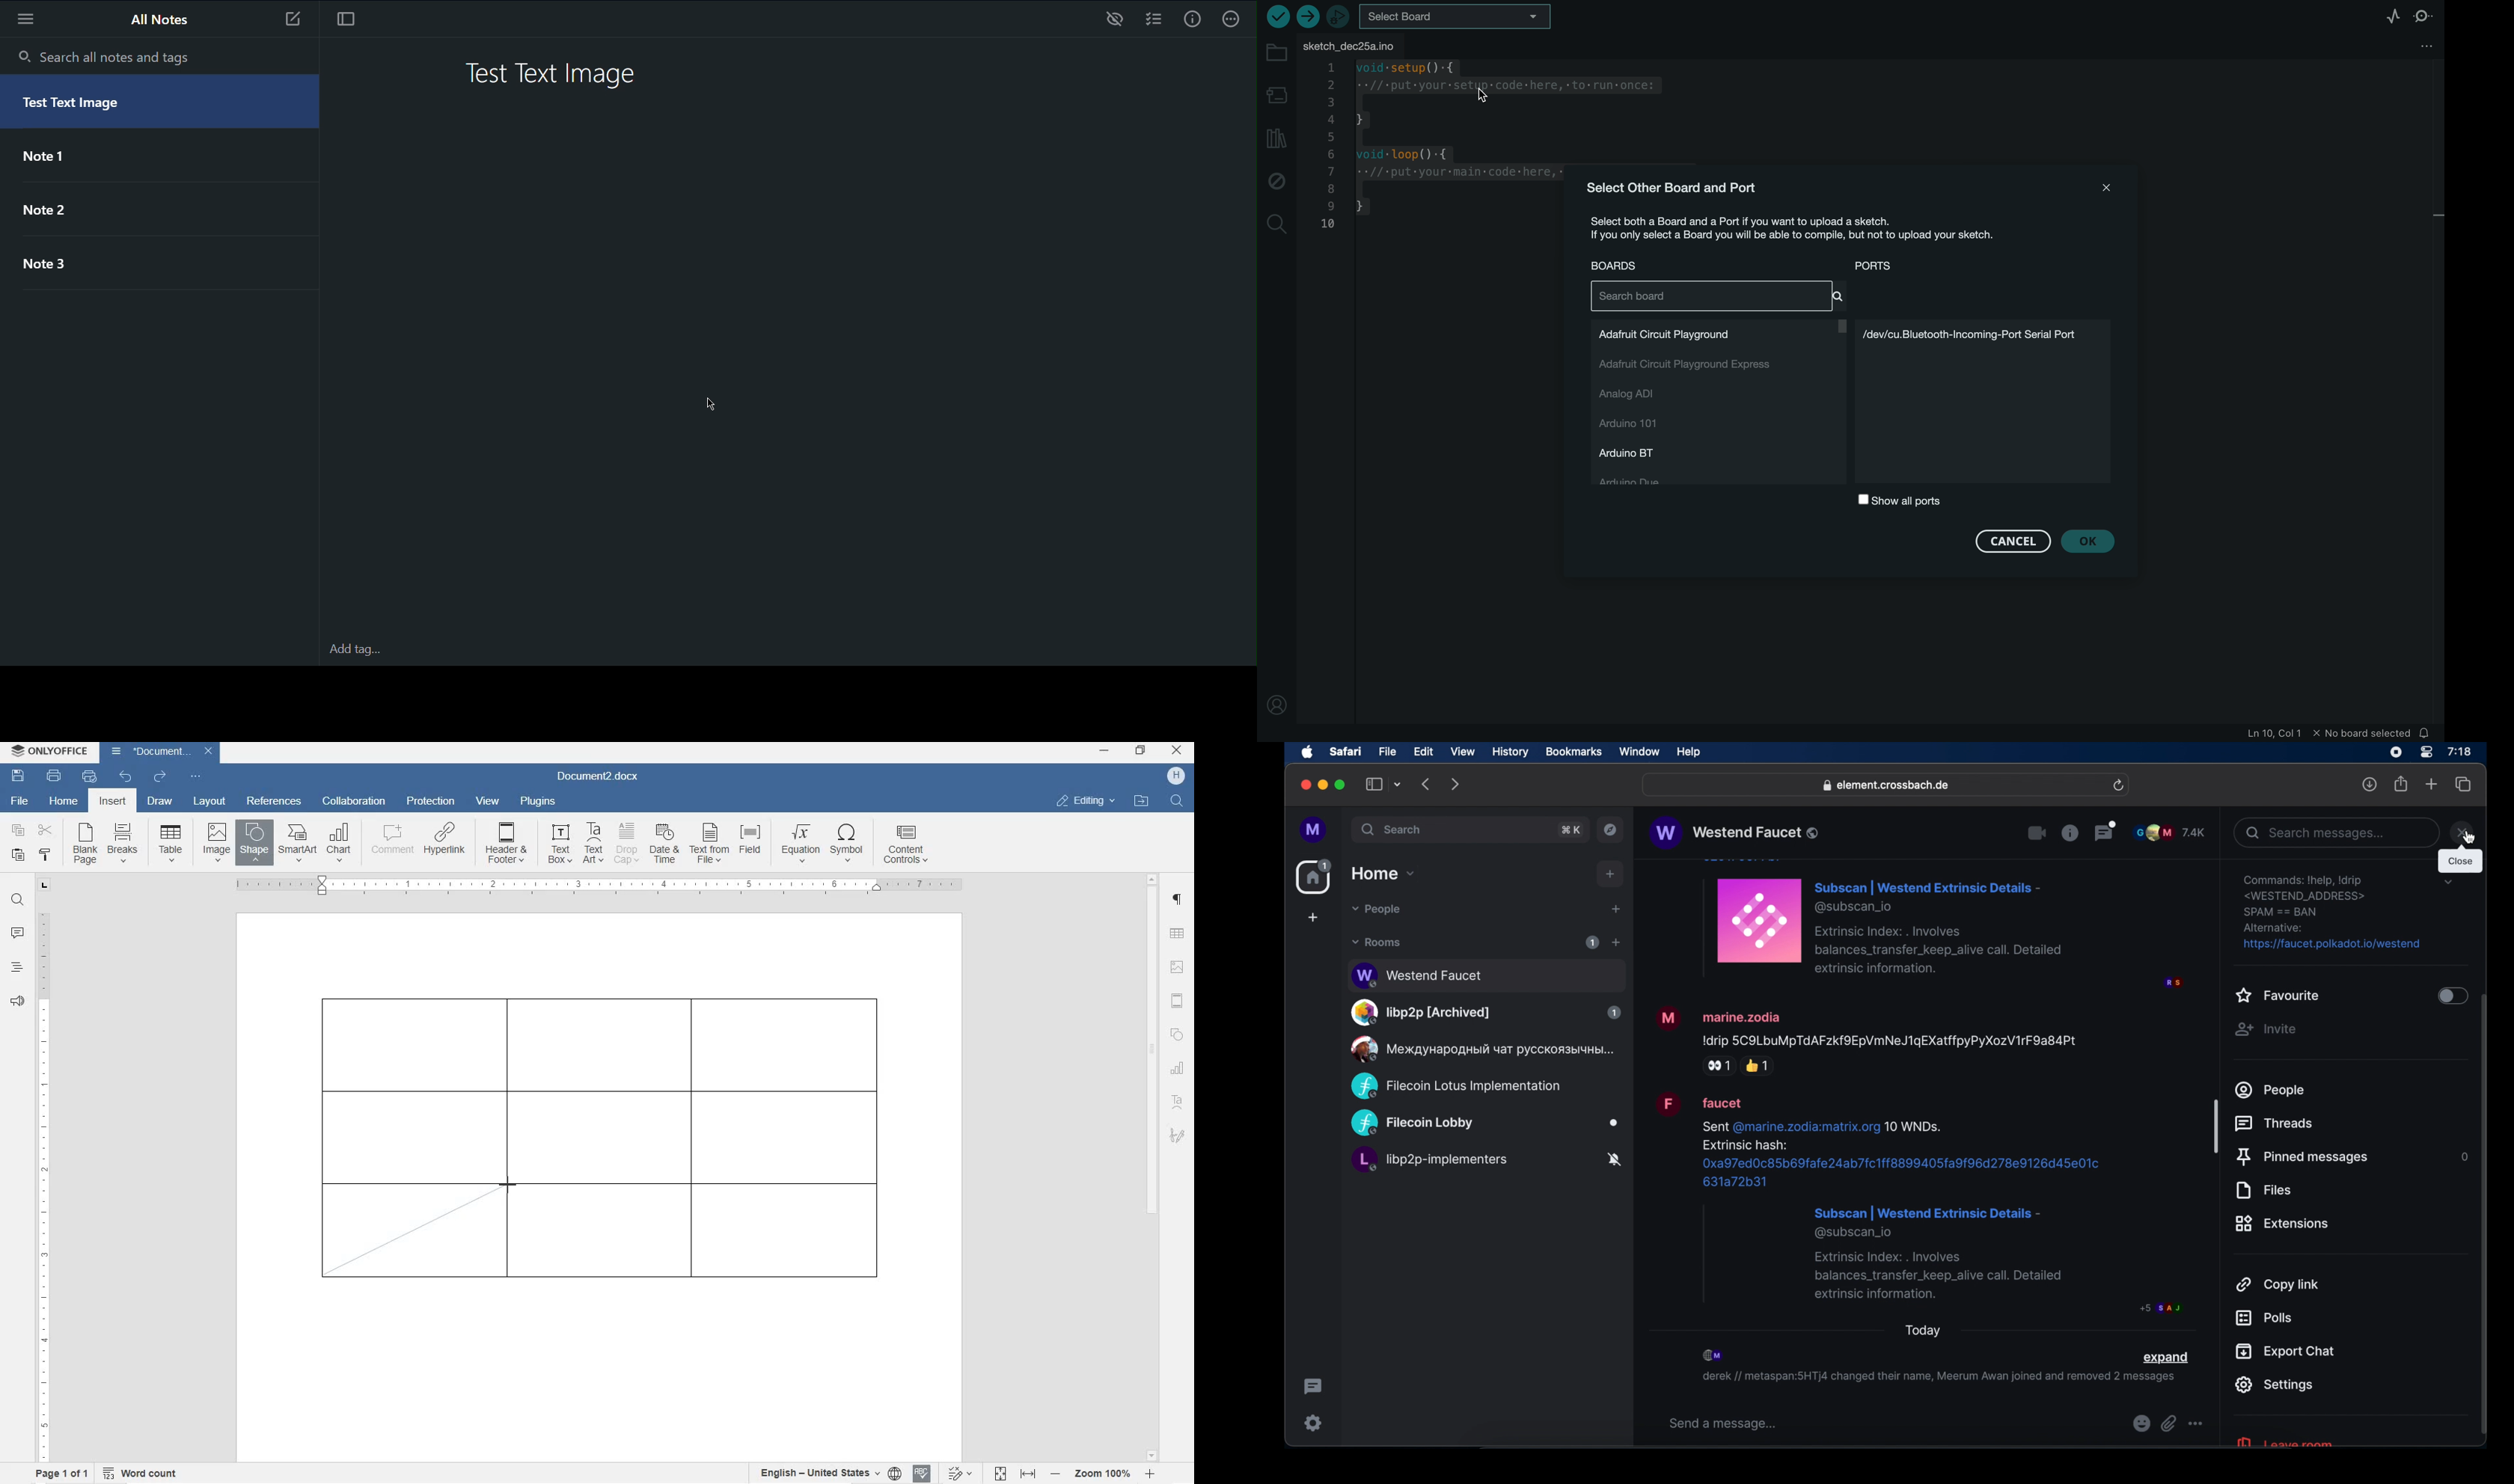 The image size is (2520, 1484). Describe the element at coordinates (2462, 832) in the screenshot. I see `close` at that location.